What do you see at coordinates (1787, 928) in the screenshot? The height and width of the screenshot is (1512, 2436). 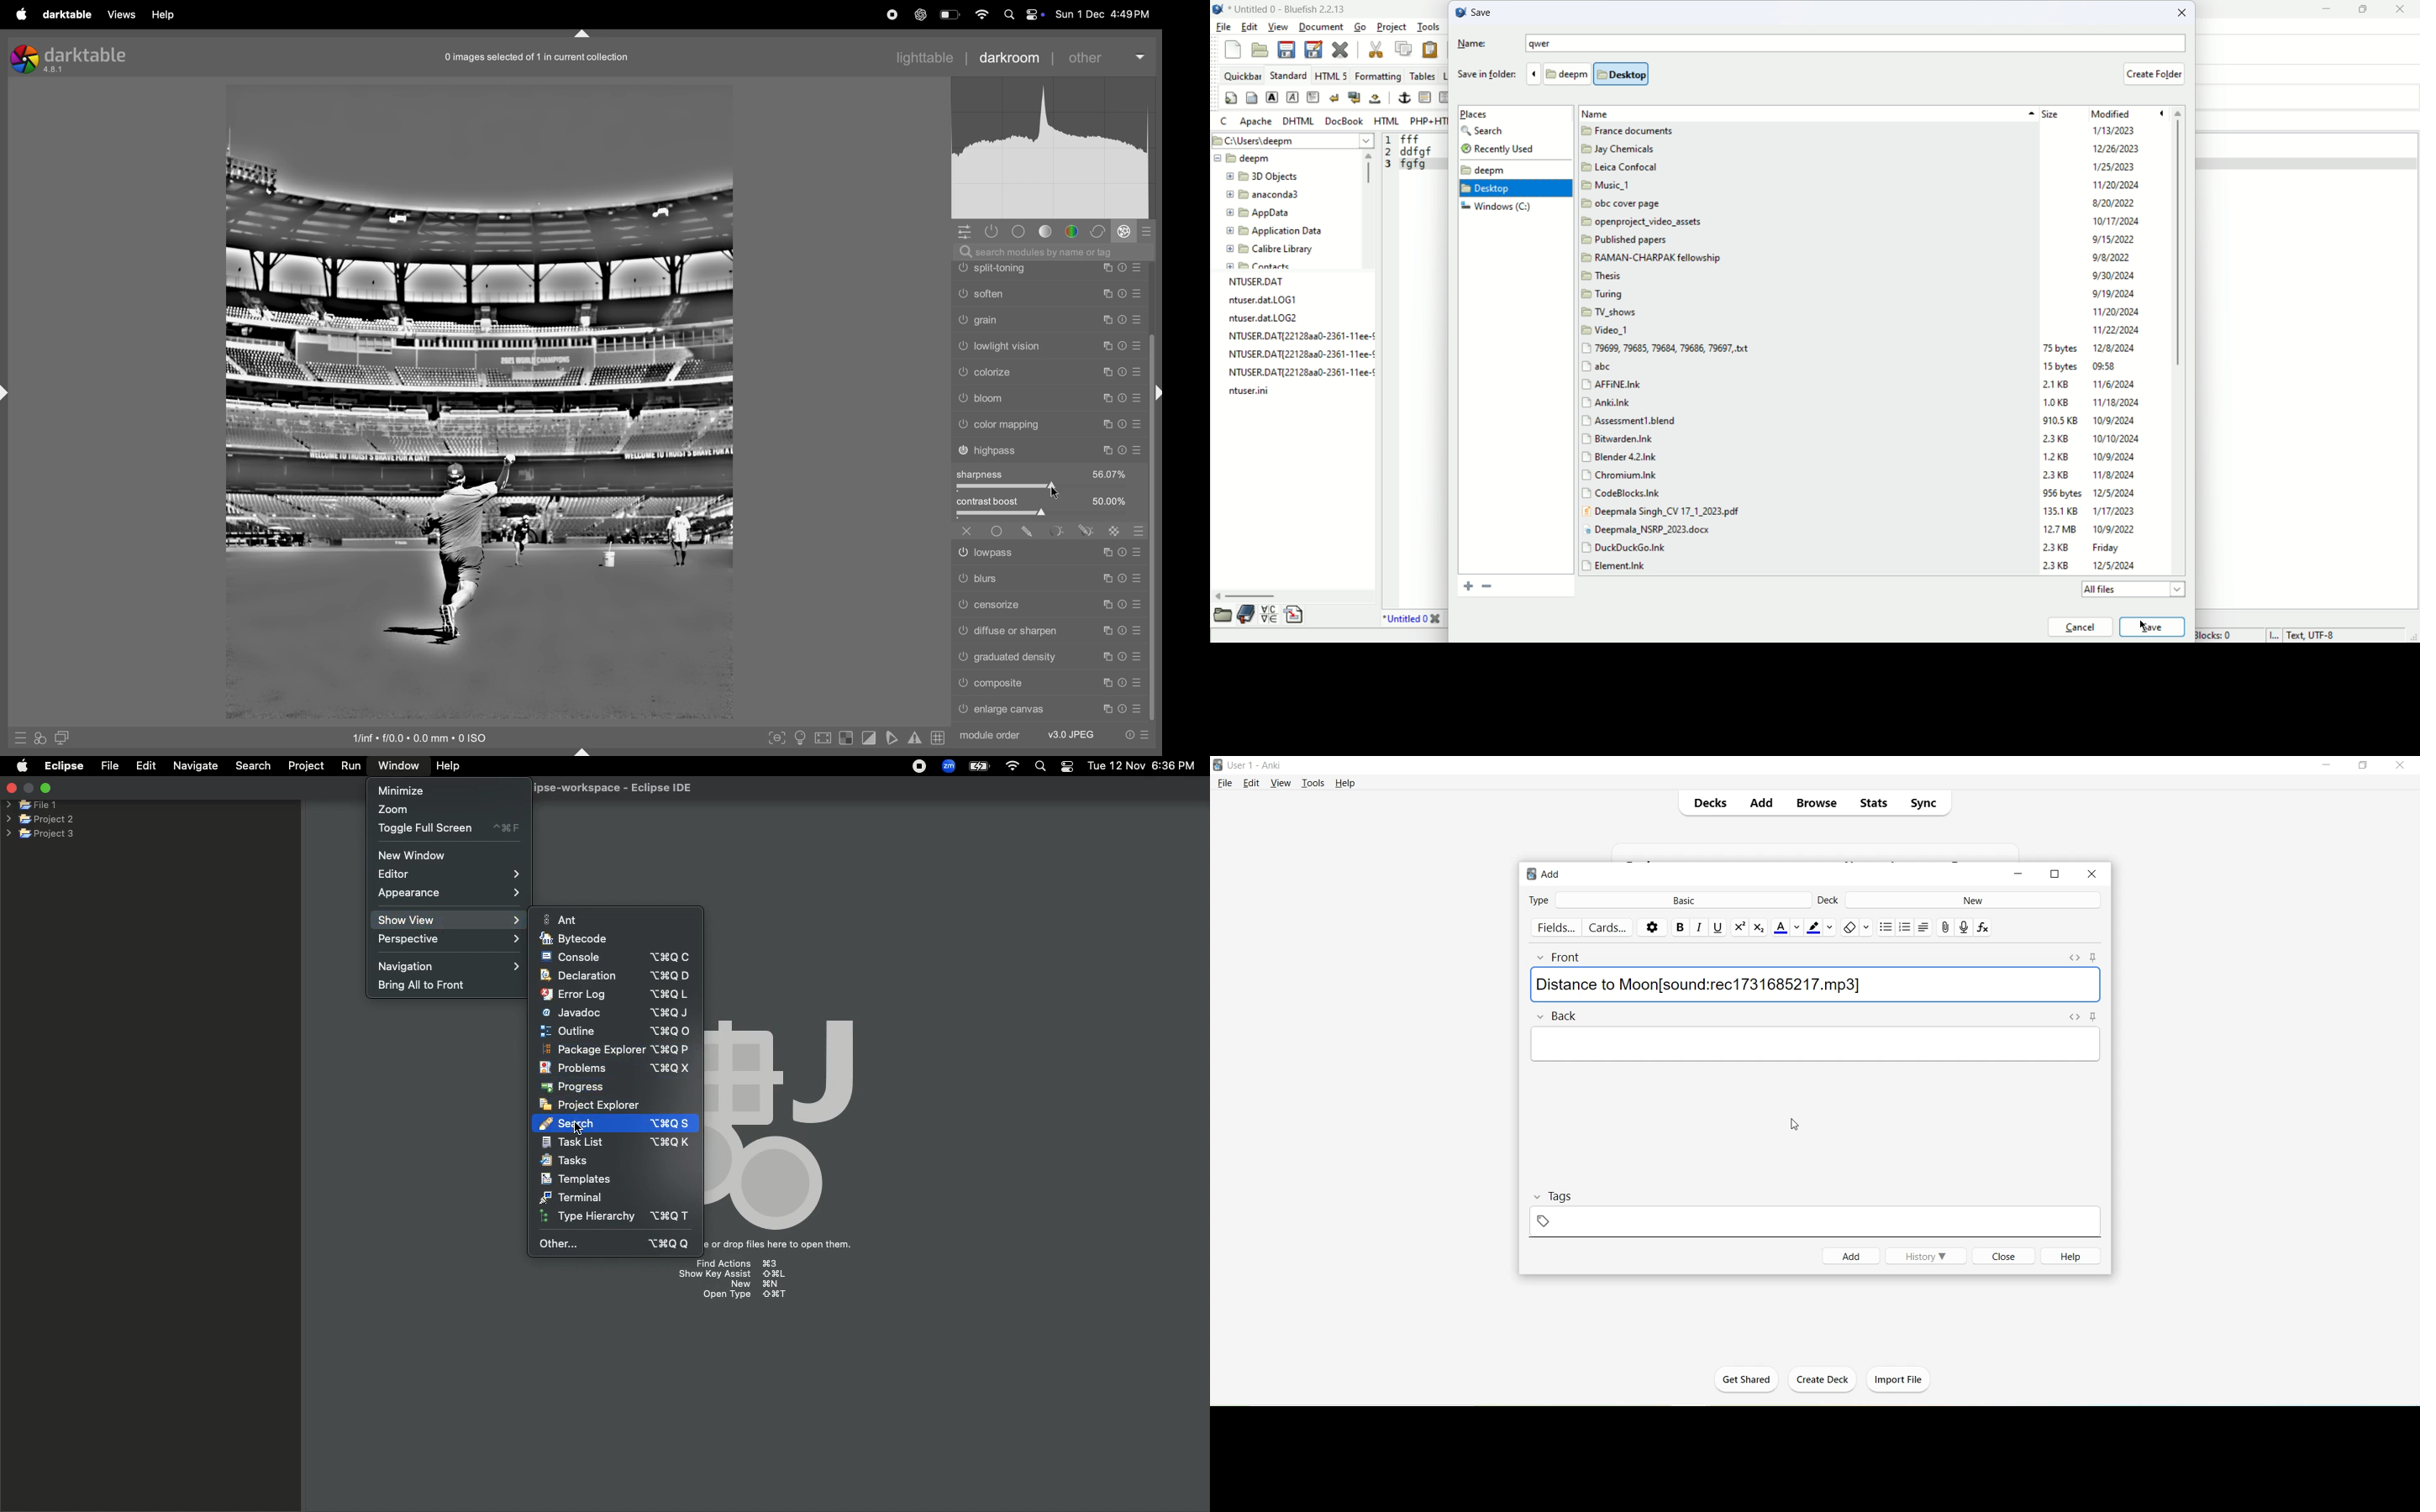 I see `Text color` at bounding box center [1787, 928].